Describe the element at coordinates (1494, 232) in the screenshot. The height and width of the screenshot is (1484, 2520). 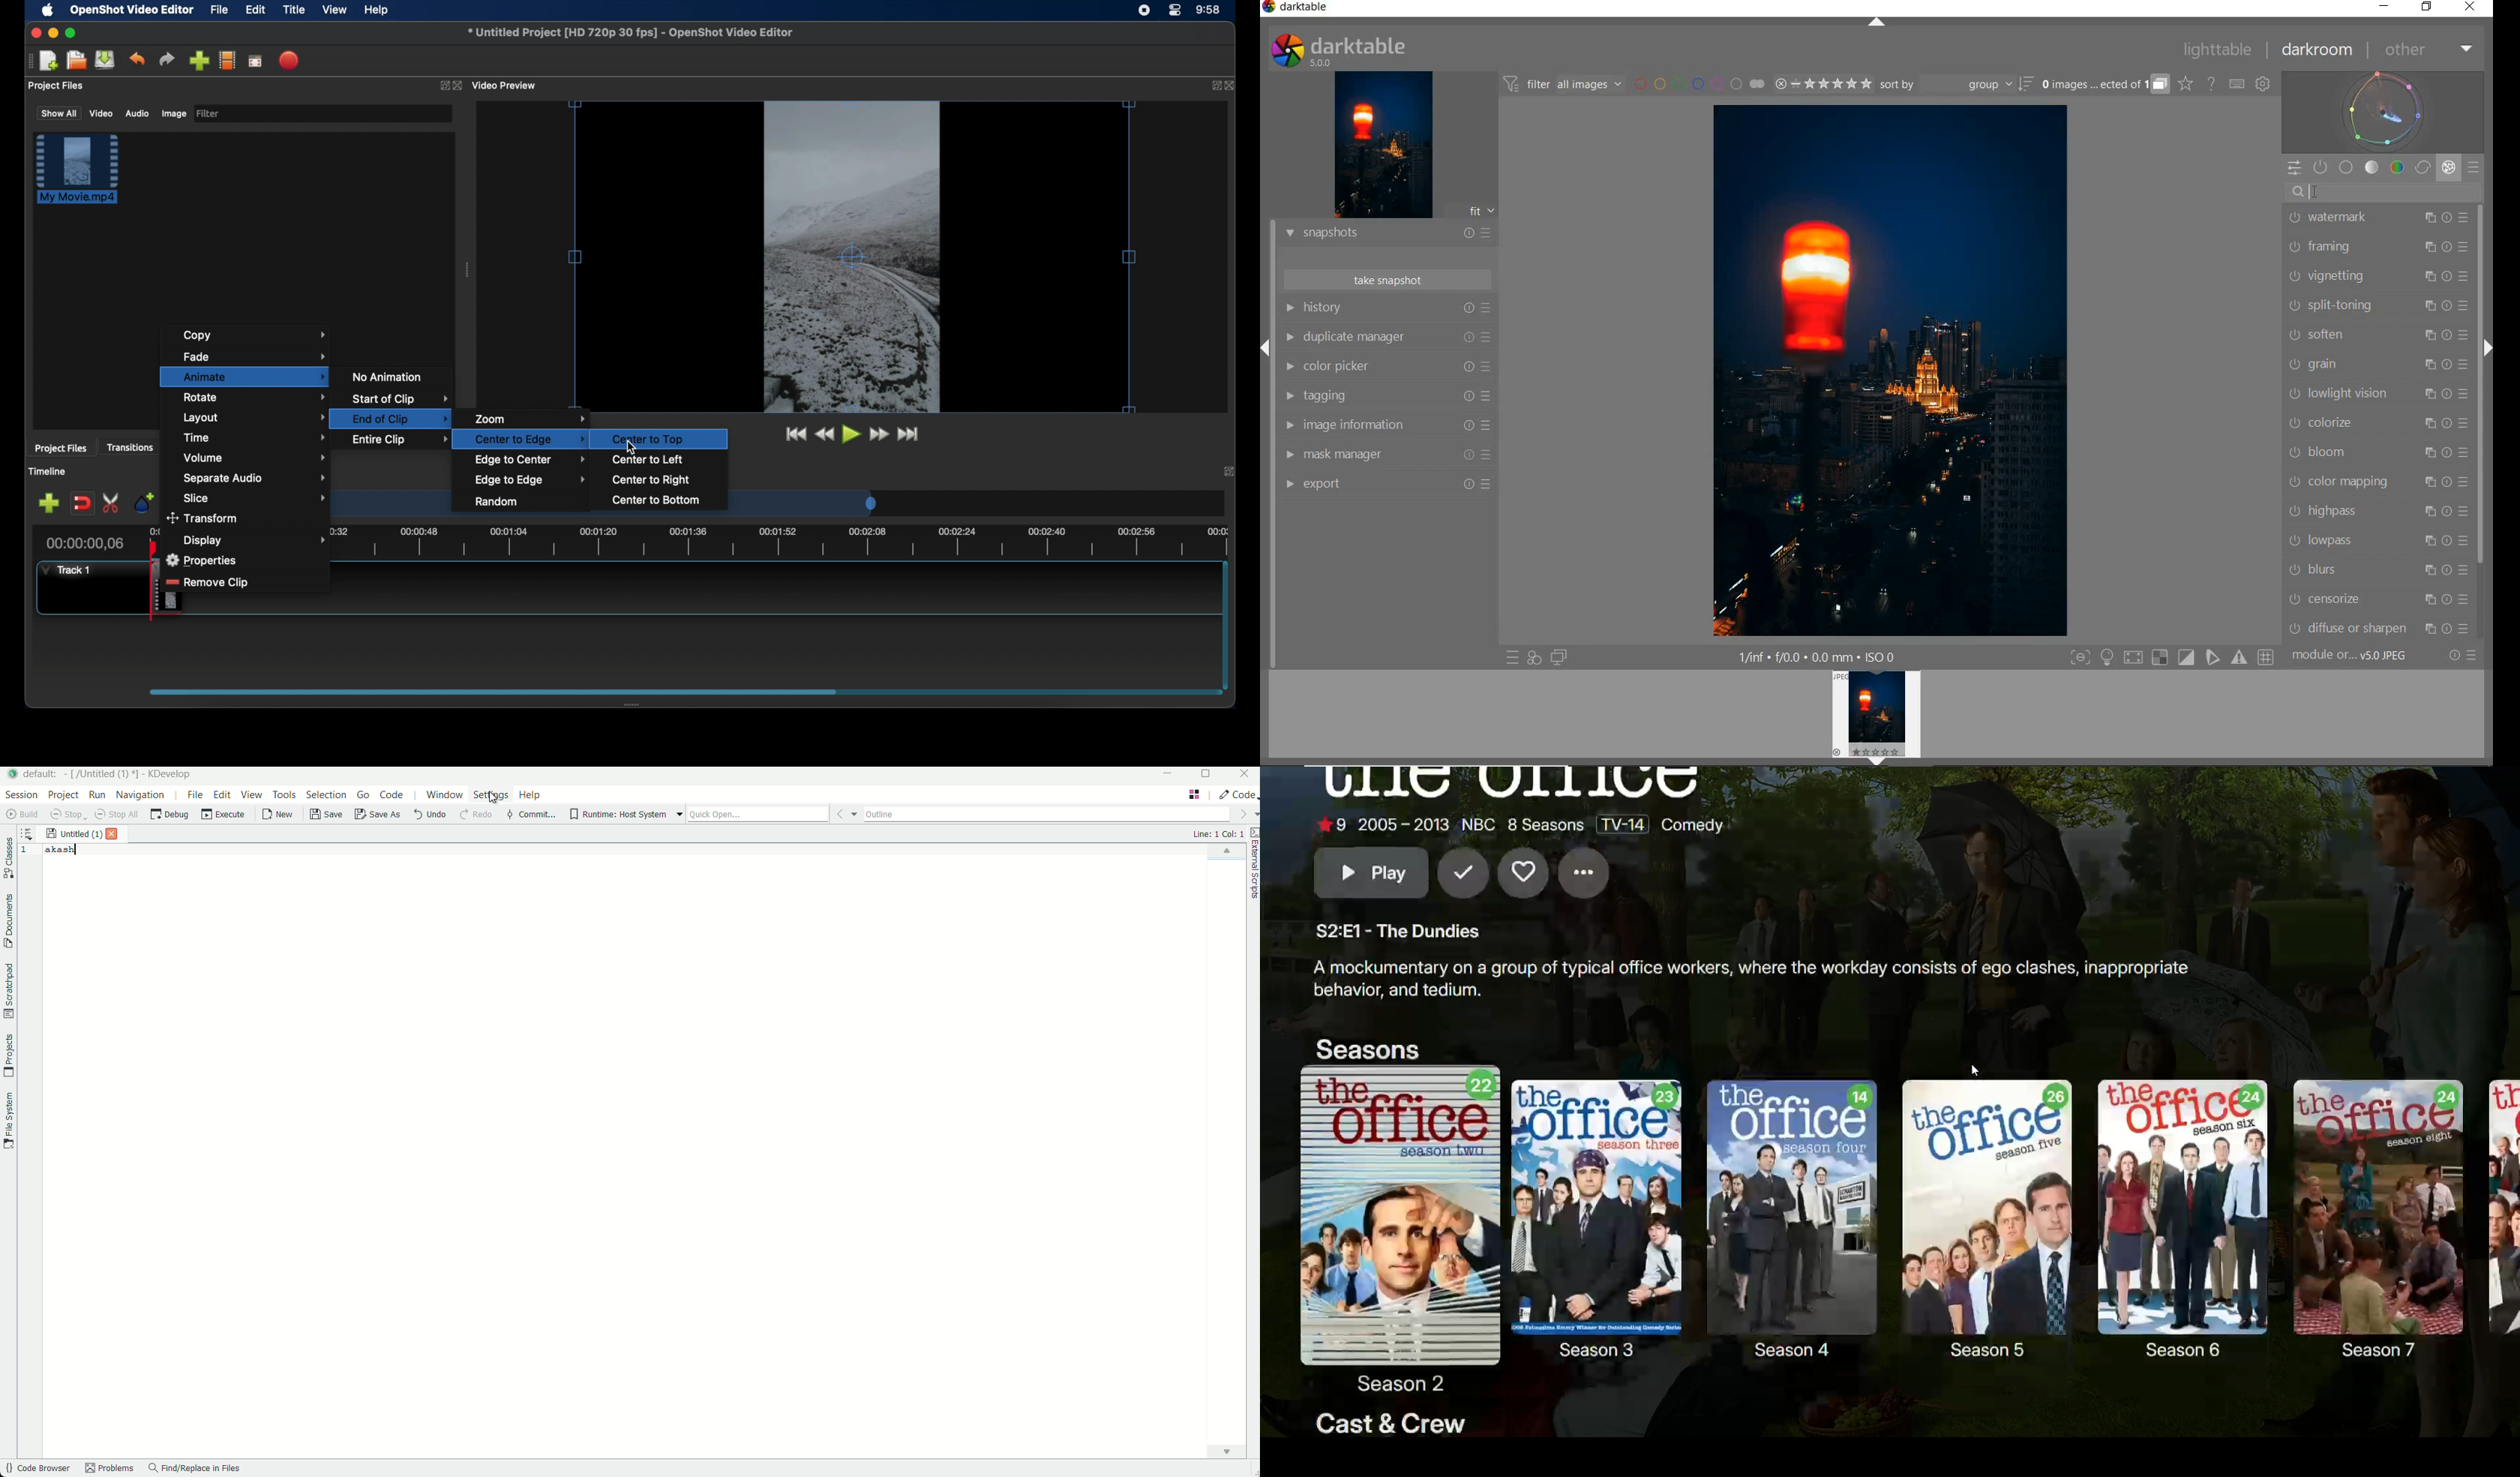
I see `Preset and reset` at that location.